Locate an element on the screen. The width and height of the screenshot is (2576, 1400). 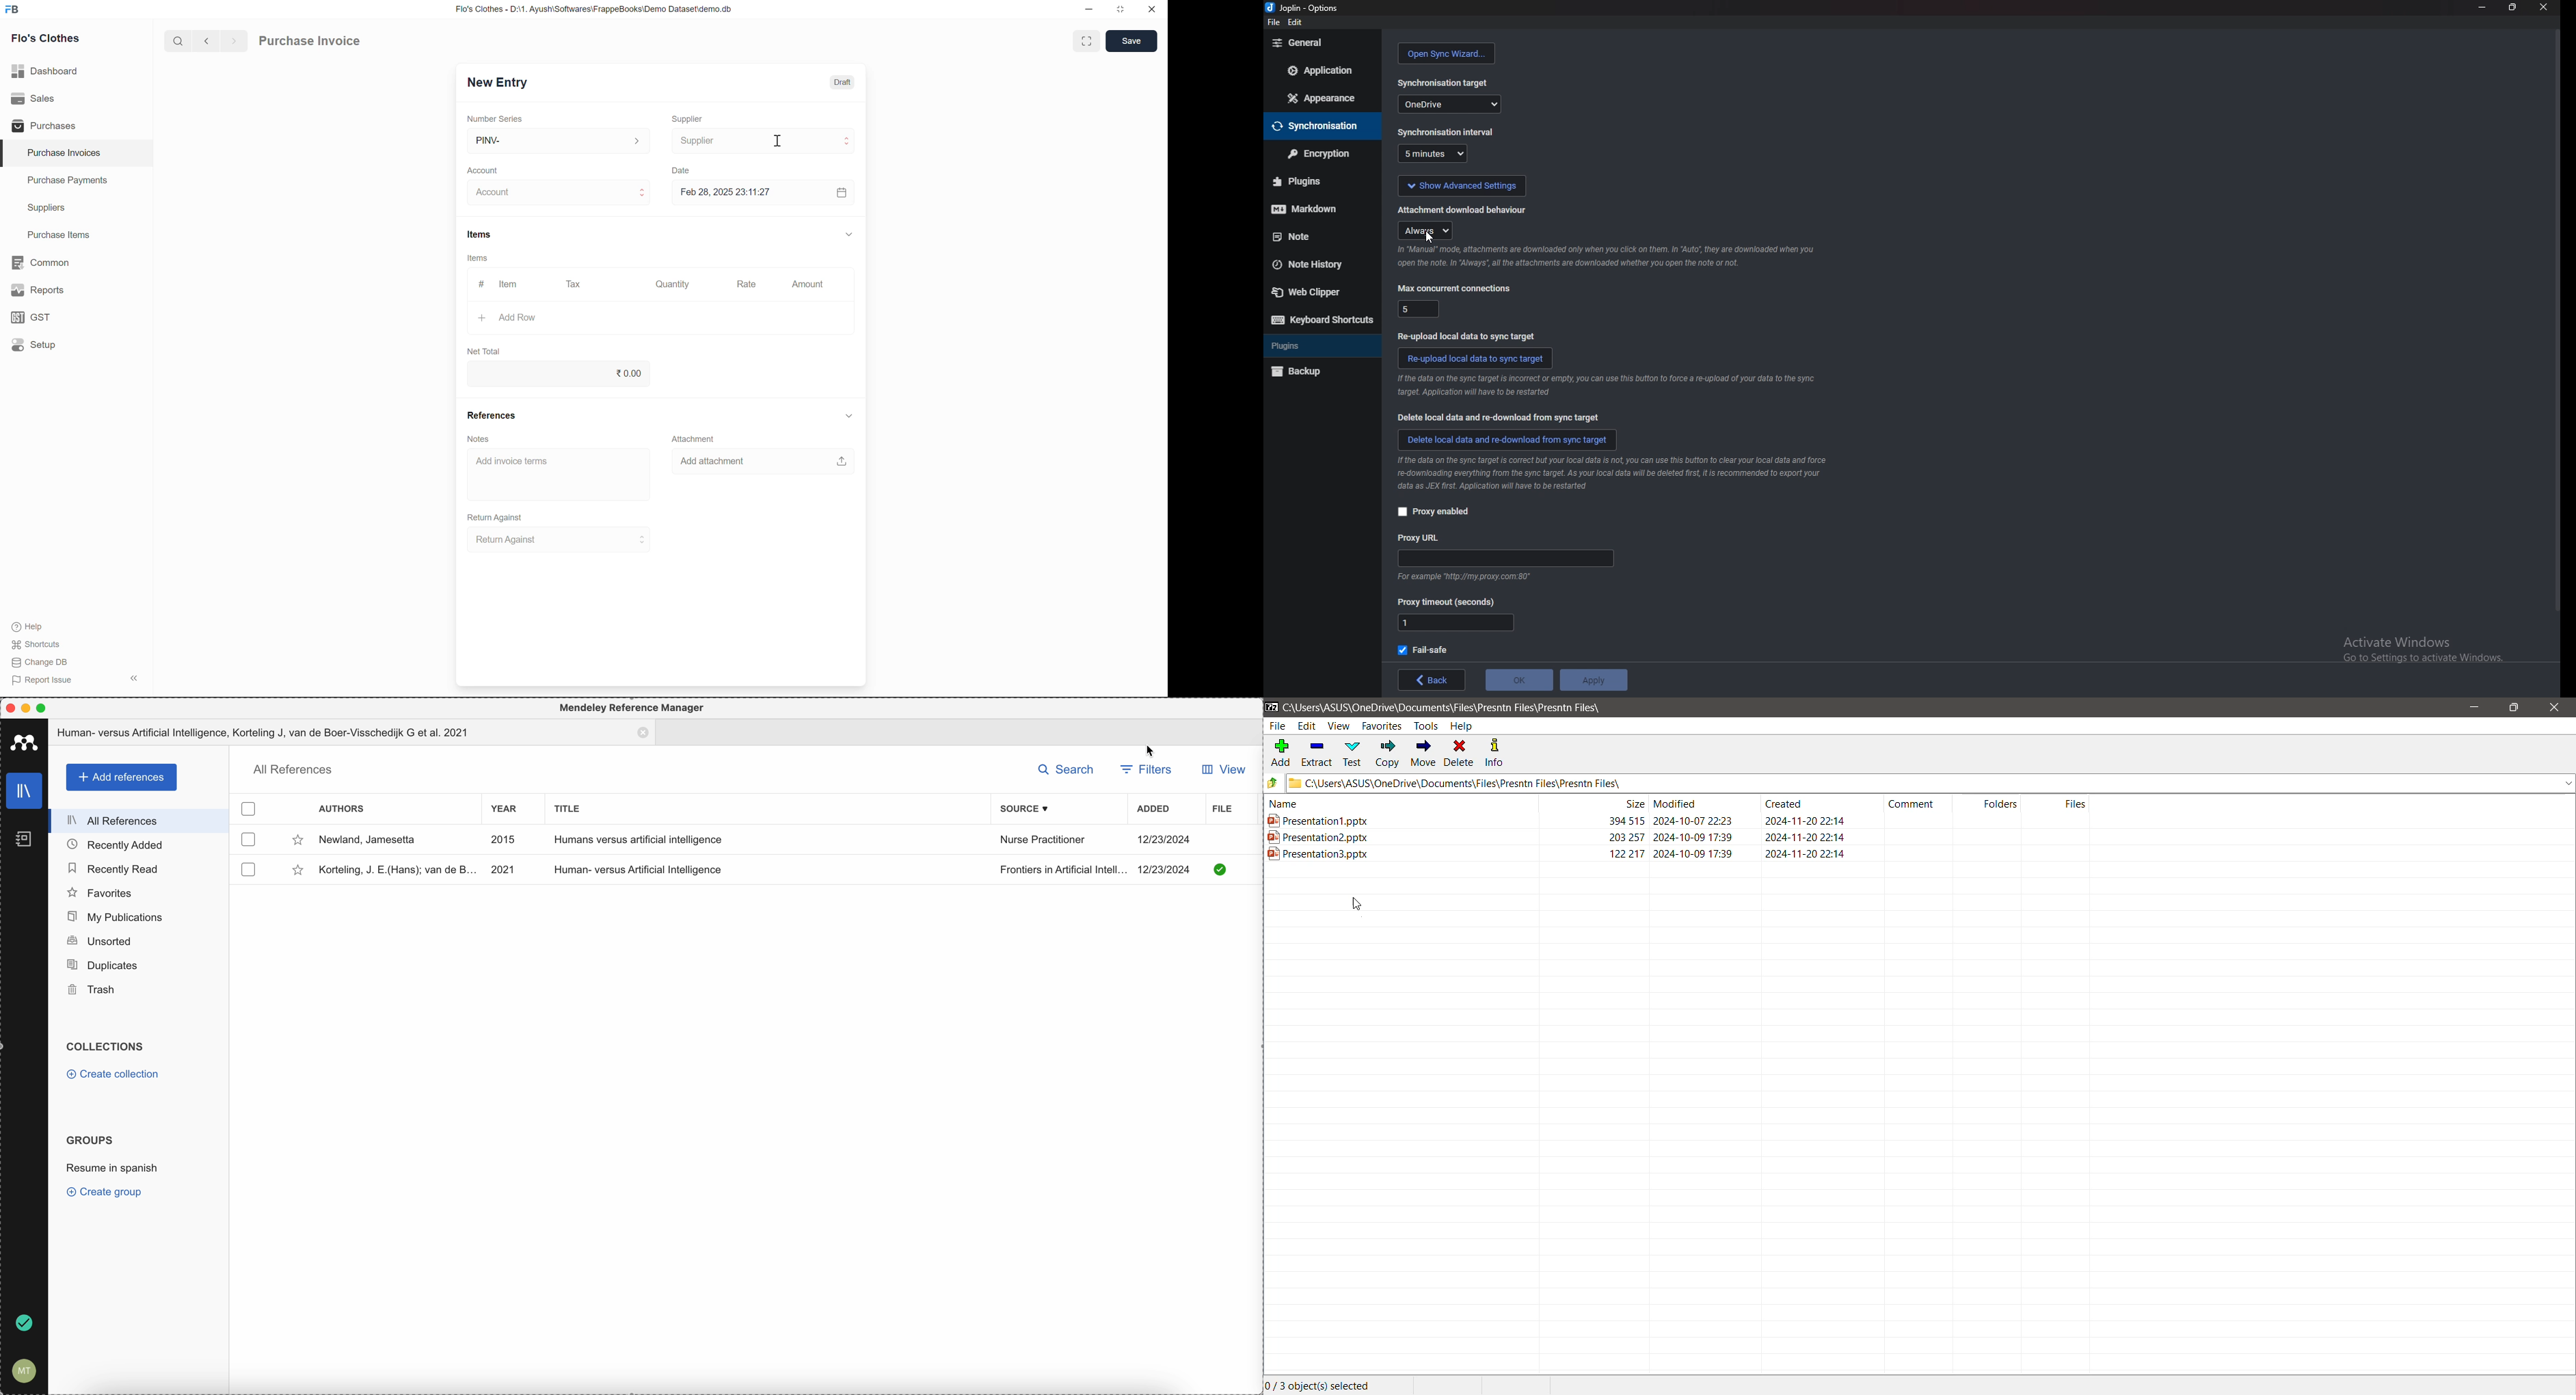
Help is located at coordinates (30, 628).